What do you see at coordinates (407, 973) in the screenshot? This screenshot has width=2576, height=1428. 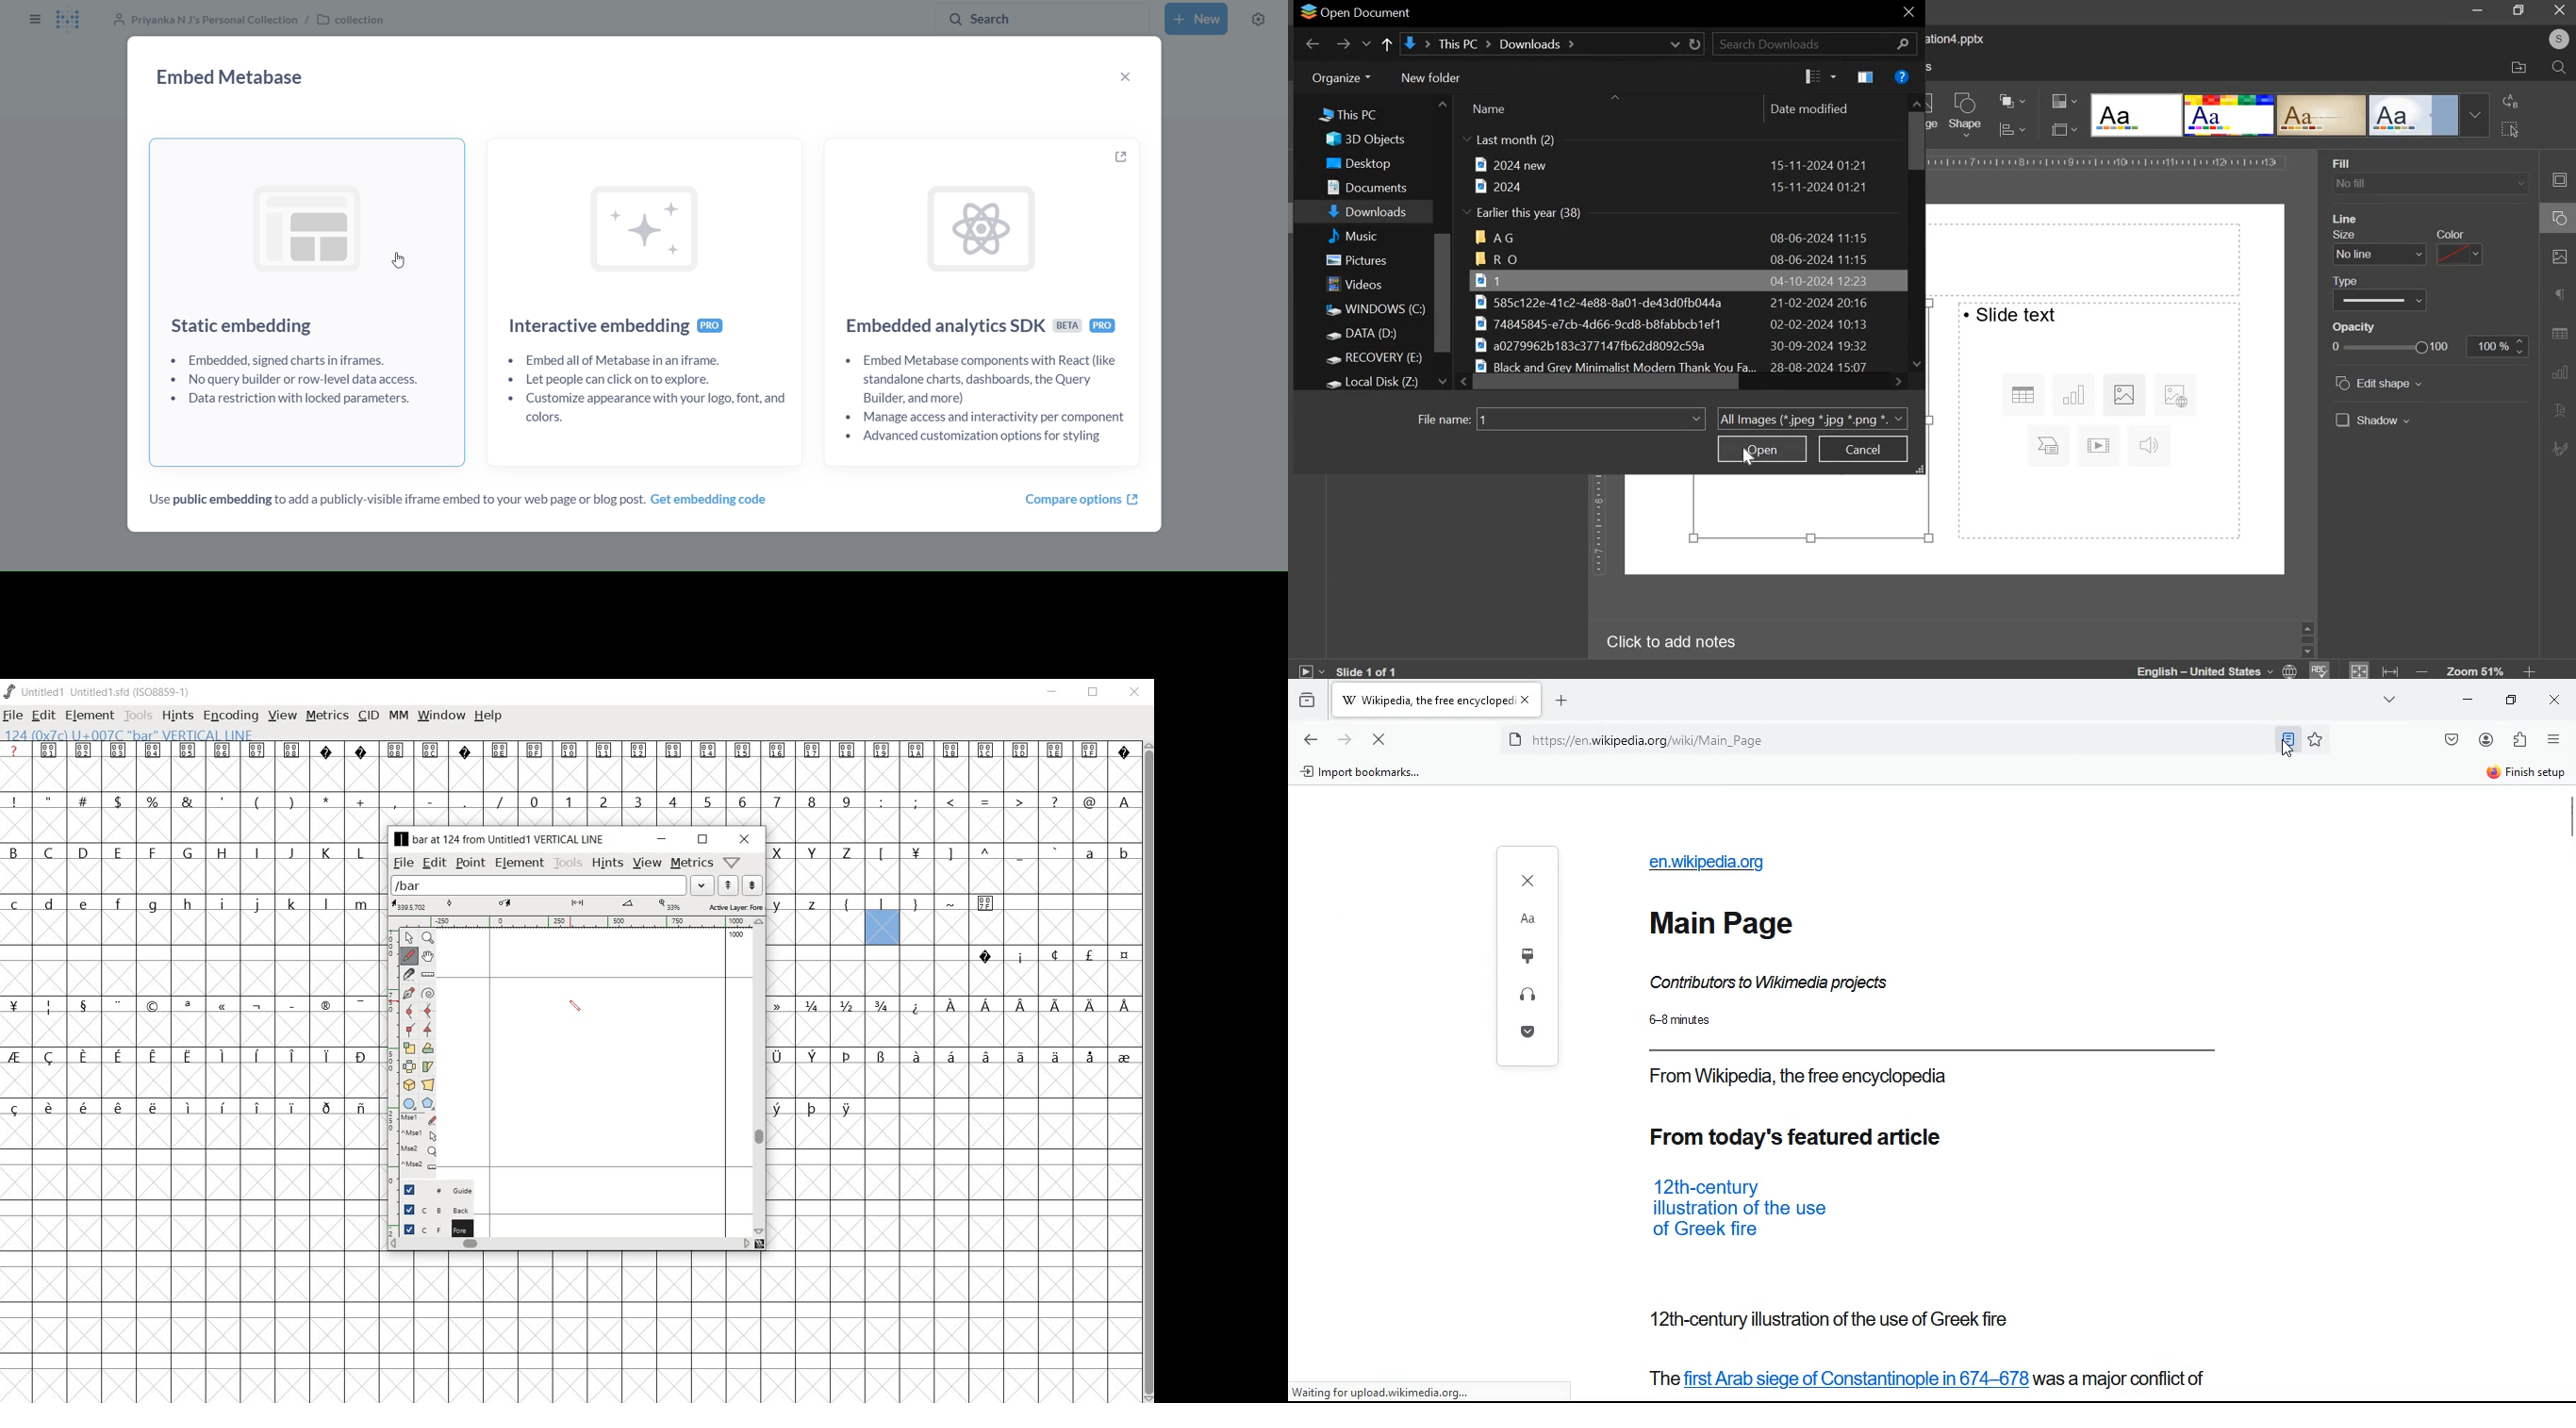 I see `cut splines in two` at bounding box center [407, 973].